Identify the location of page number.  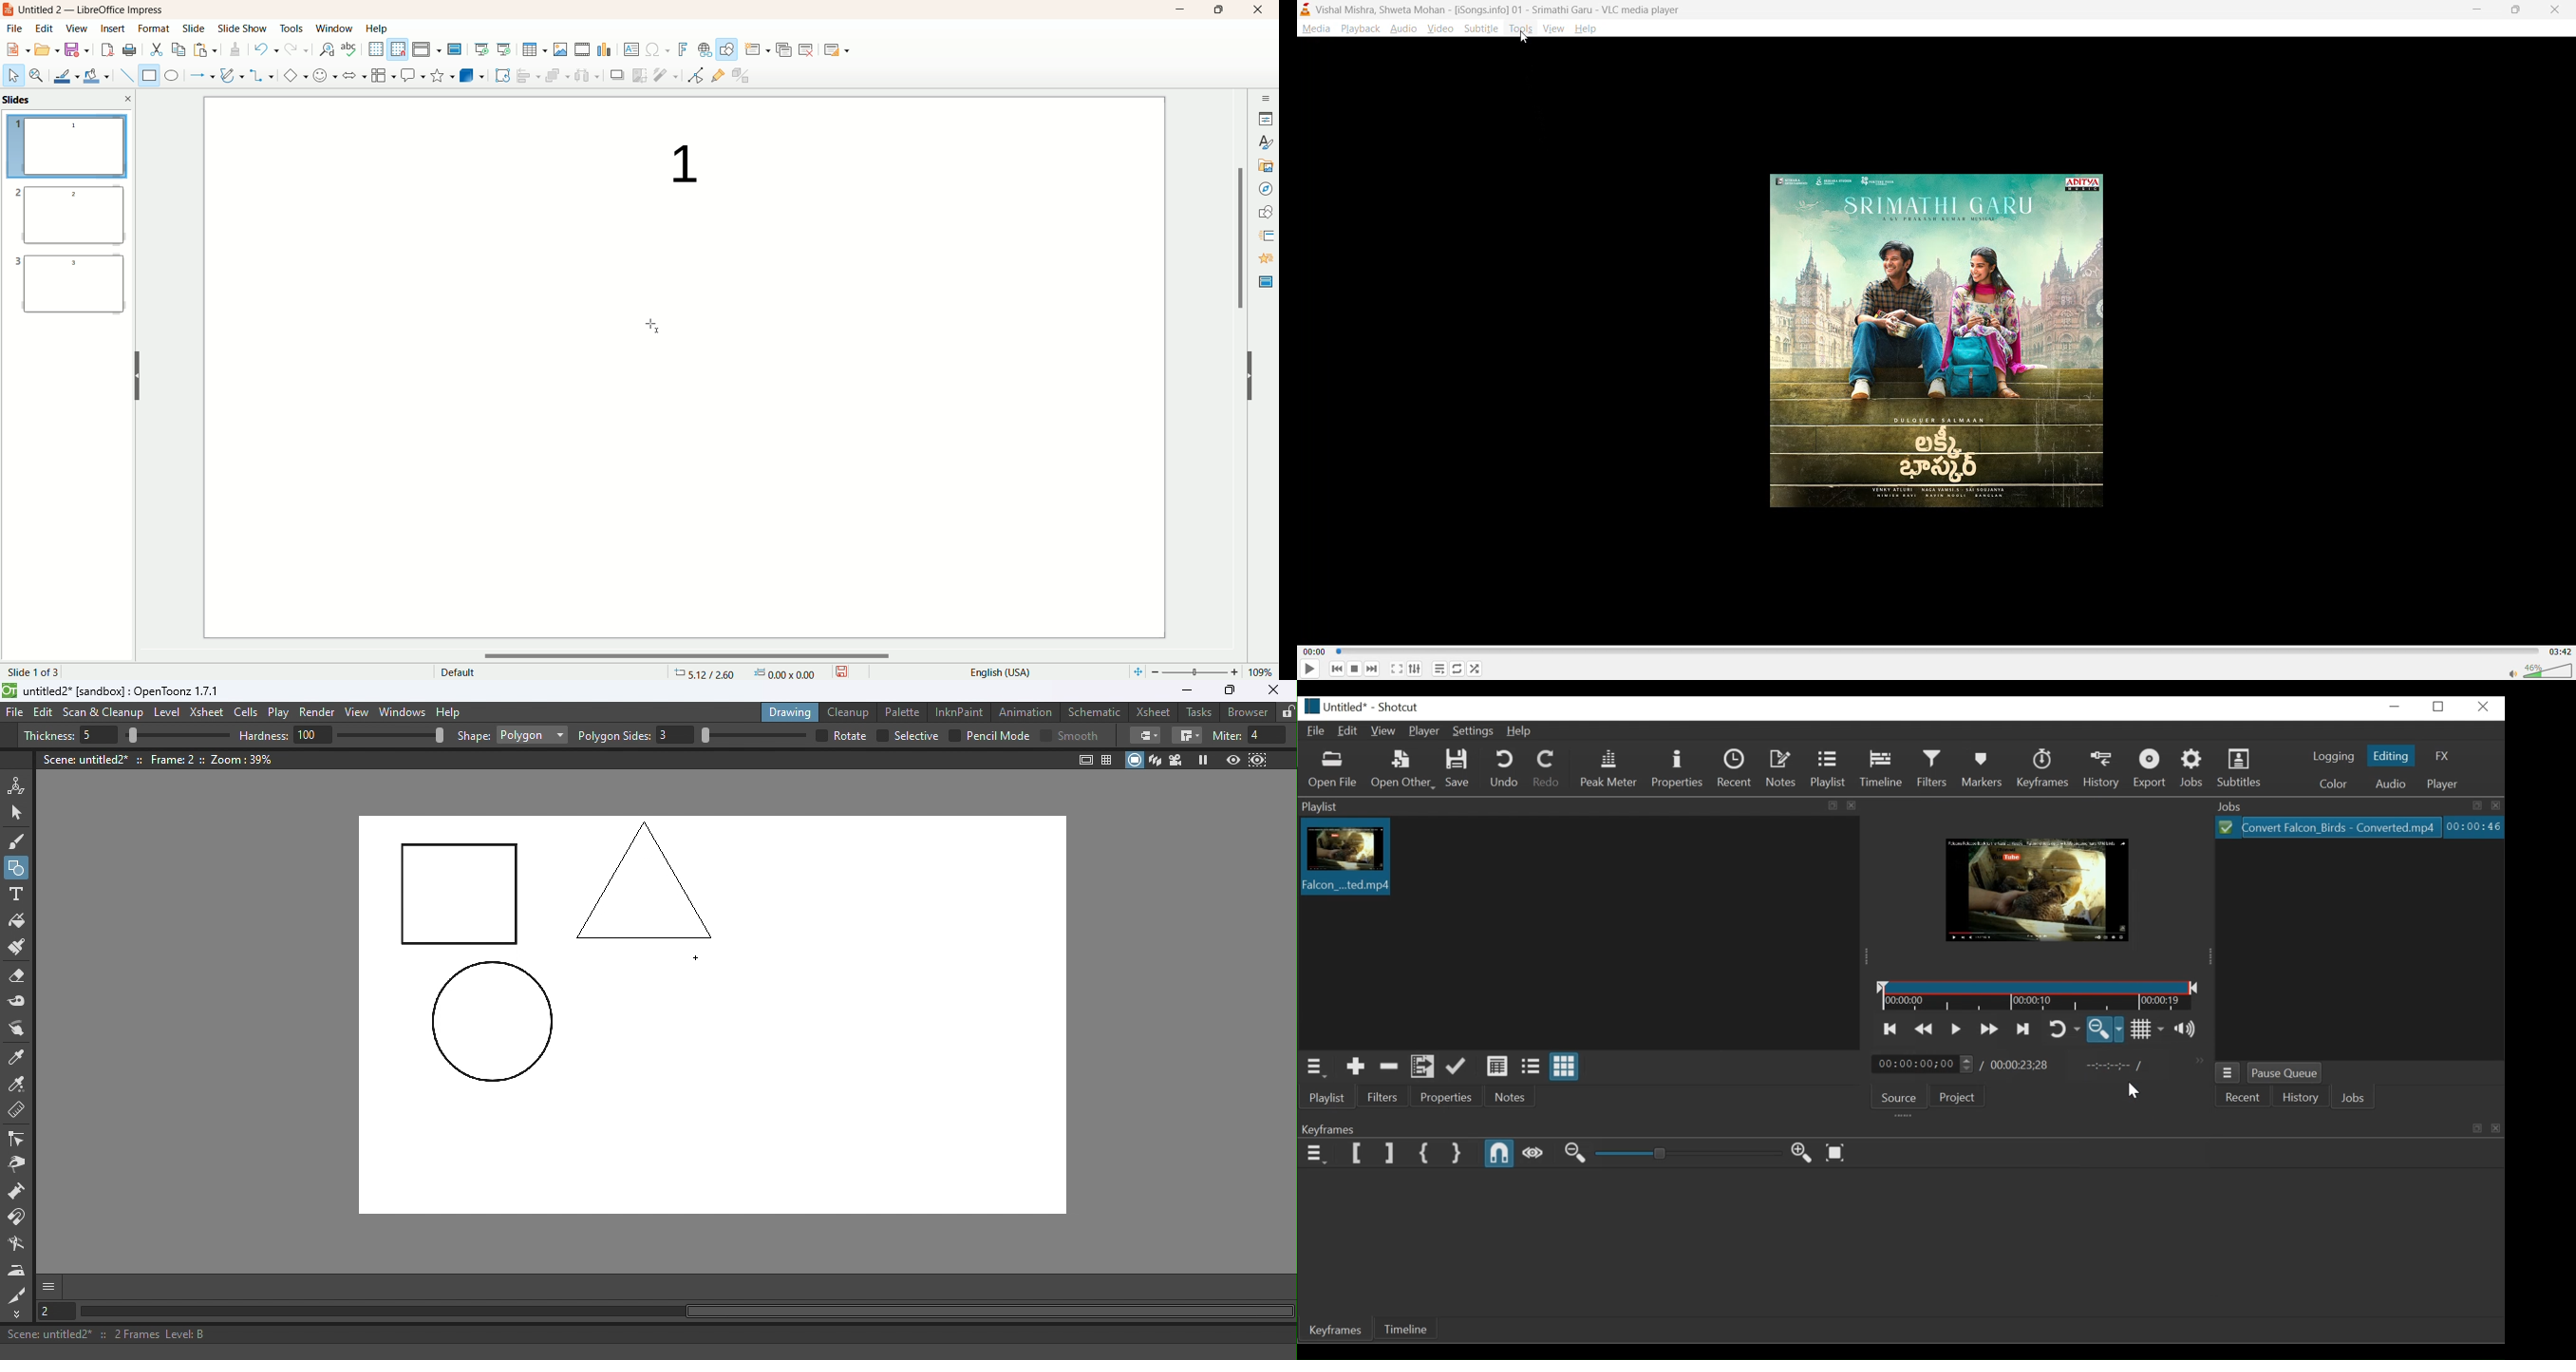
(45, 671).